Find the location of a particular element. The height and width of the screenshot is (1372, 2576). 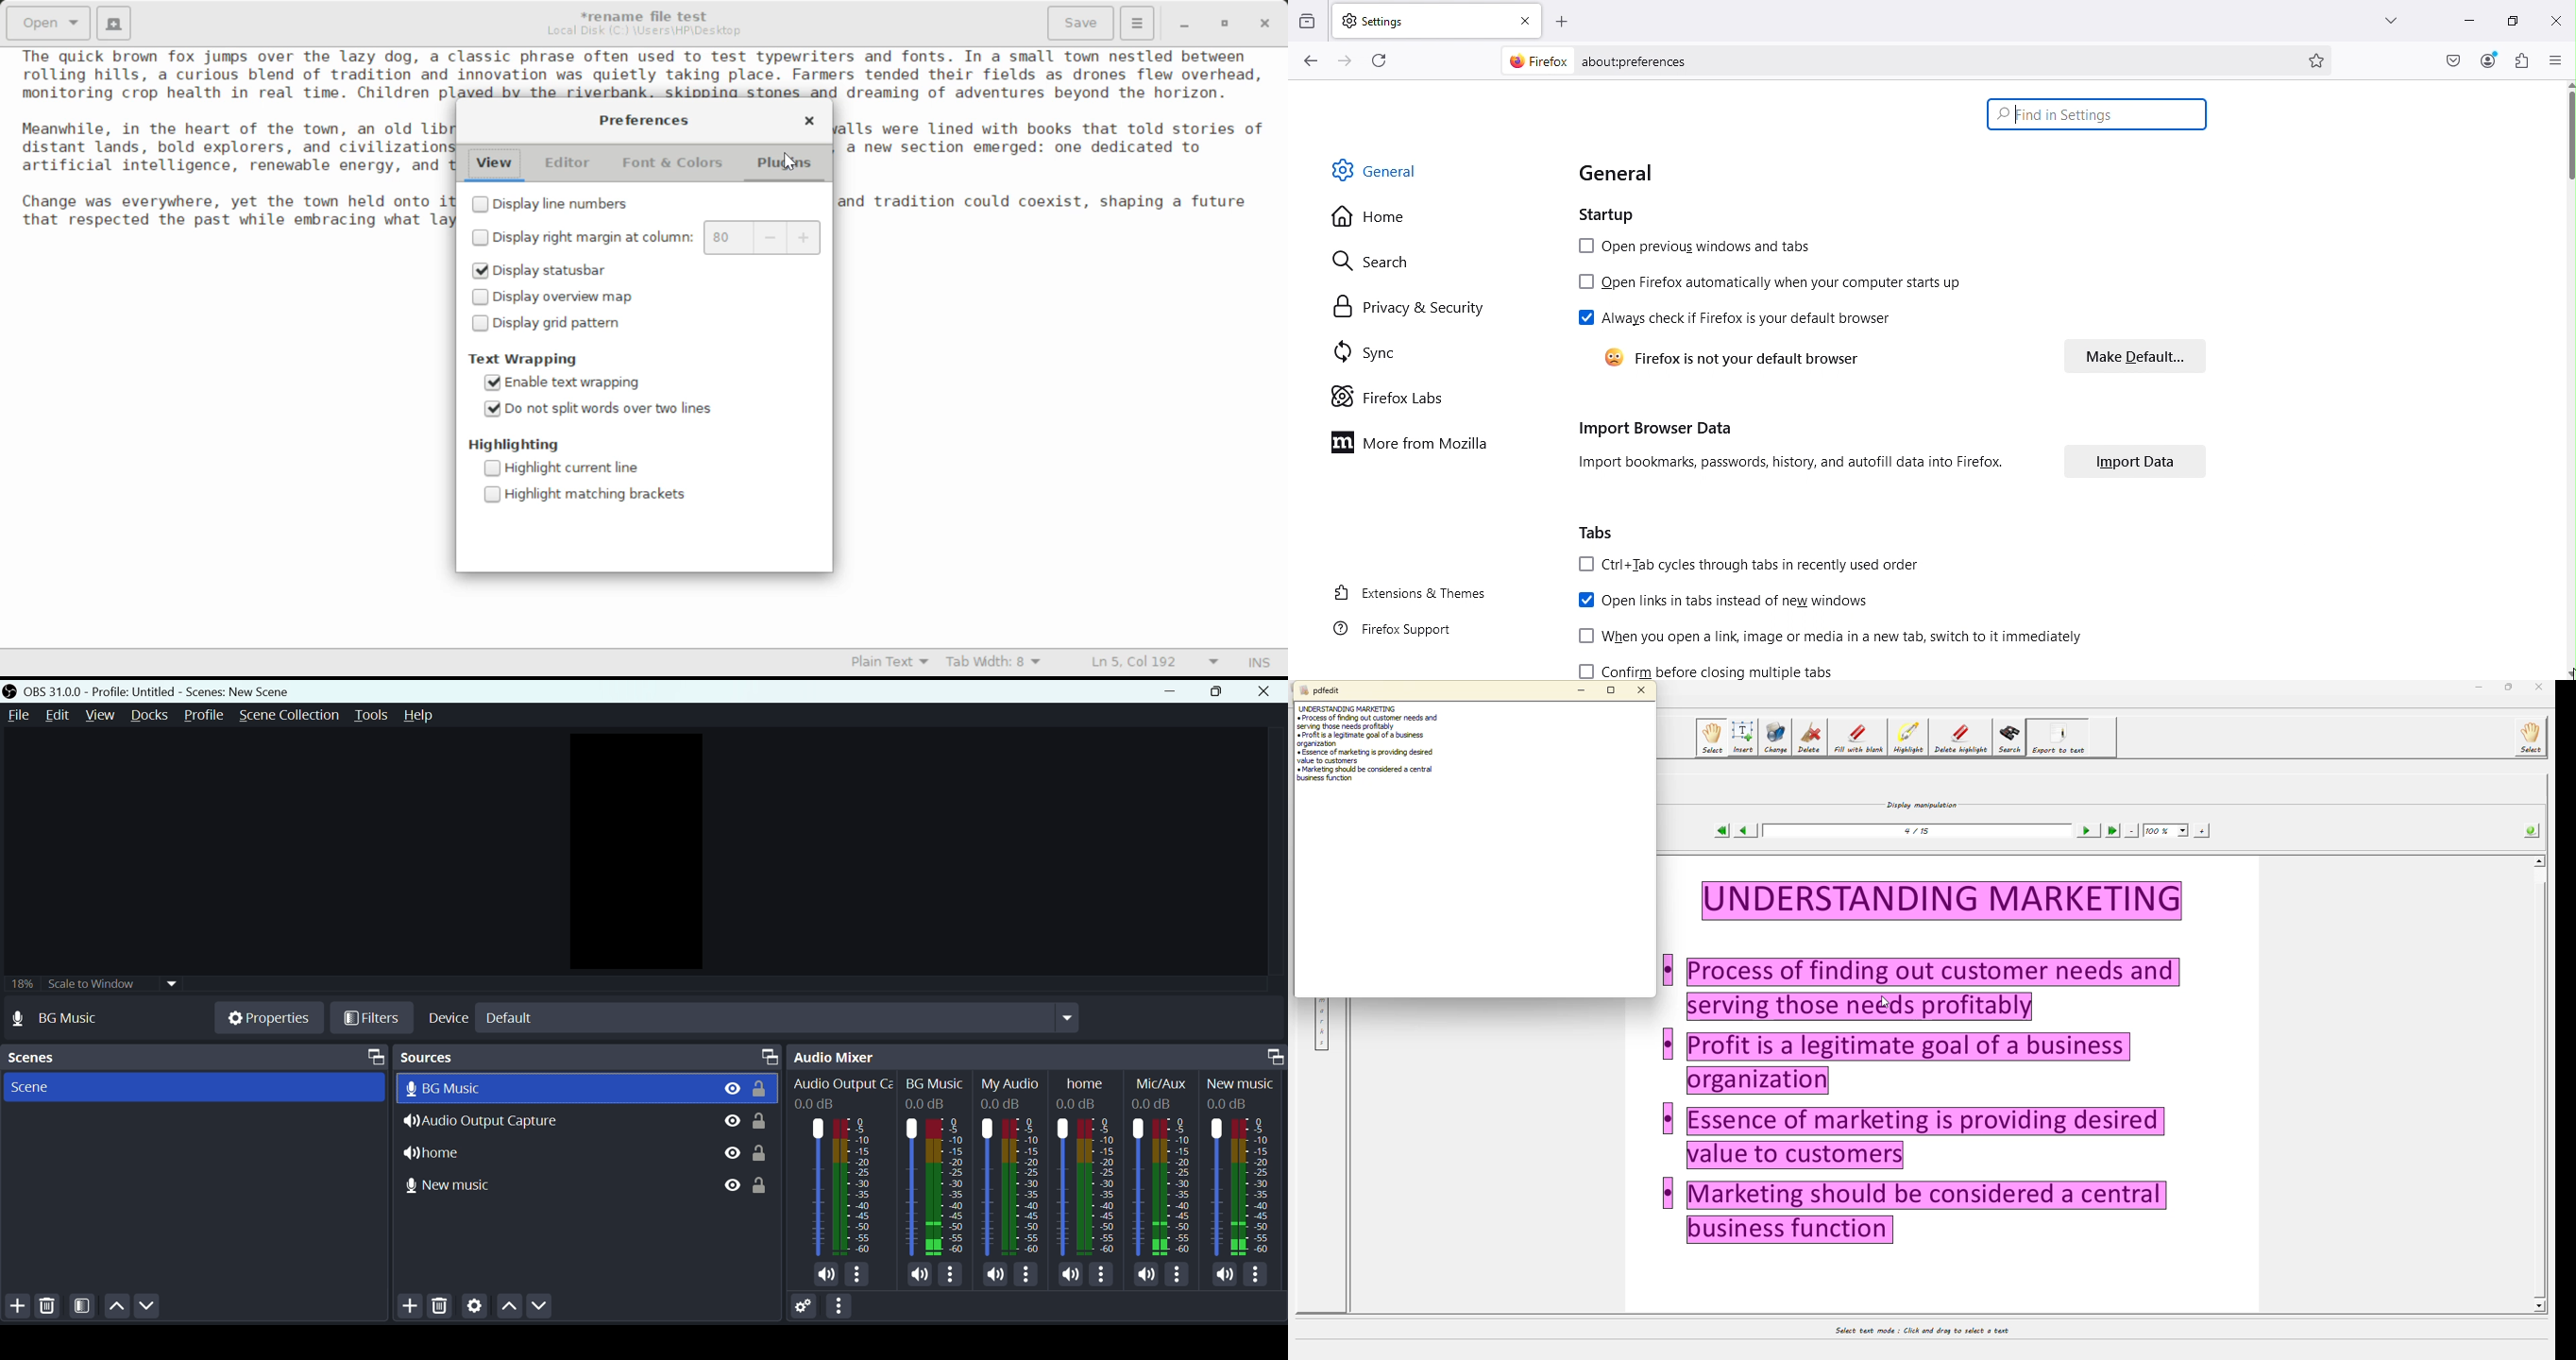

Audio Output Capture is located at coordinates (486, 1119).